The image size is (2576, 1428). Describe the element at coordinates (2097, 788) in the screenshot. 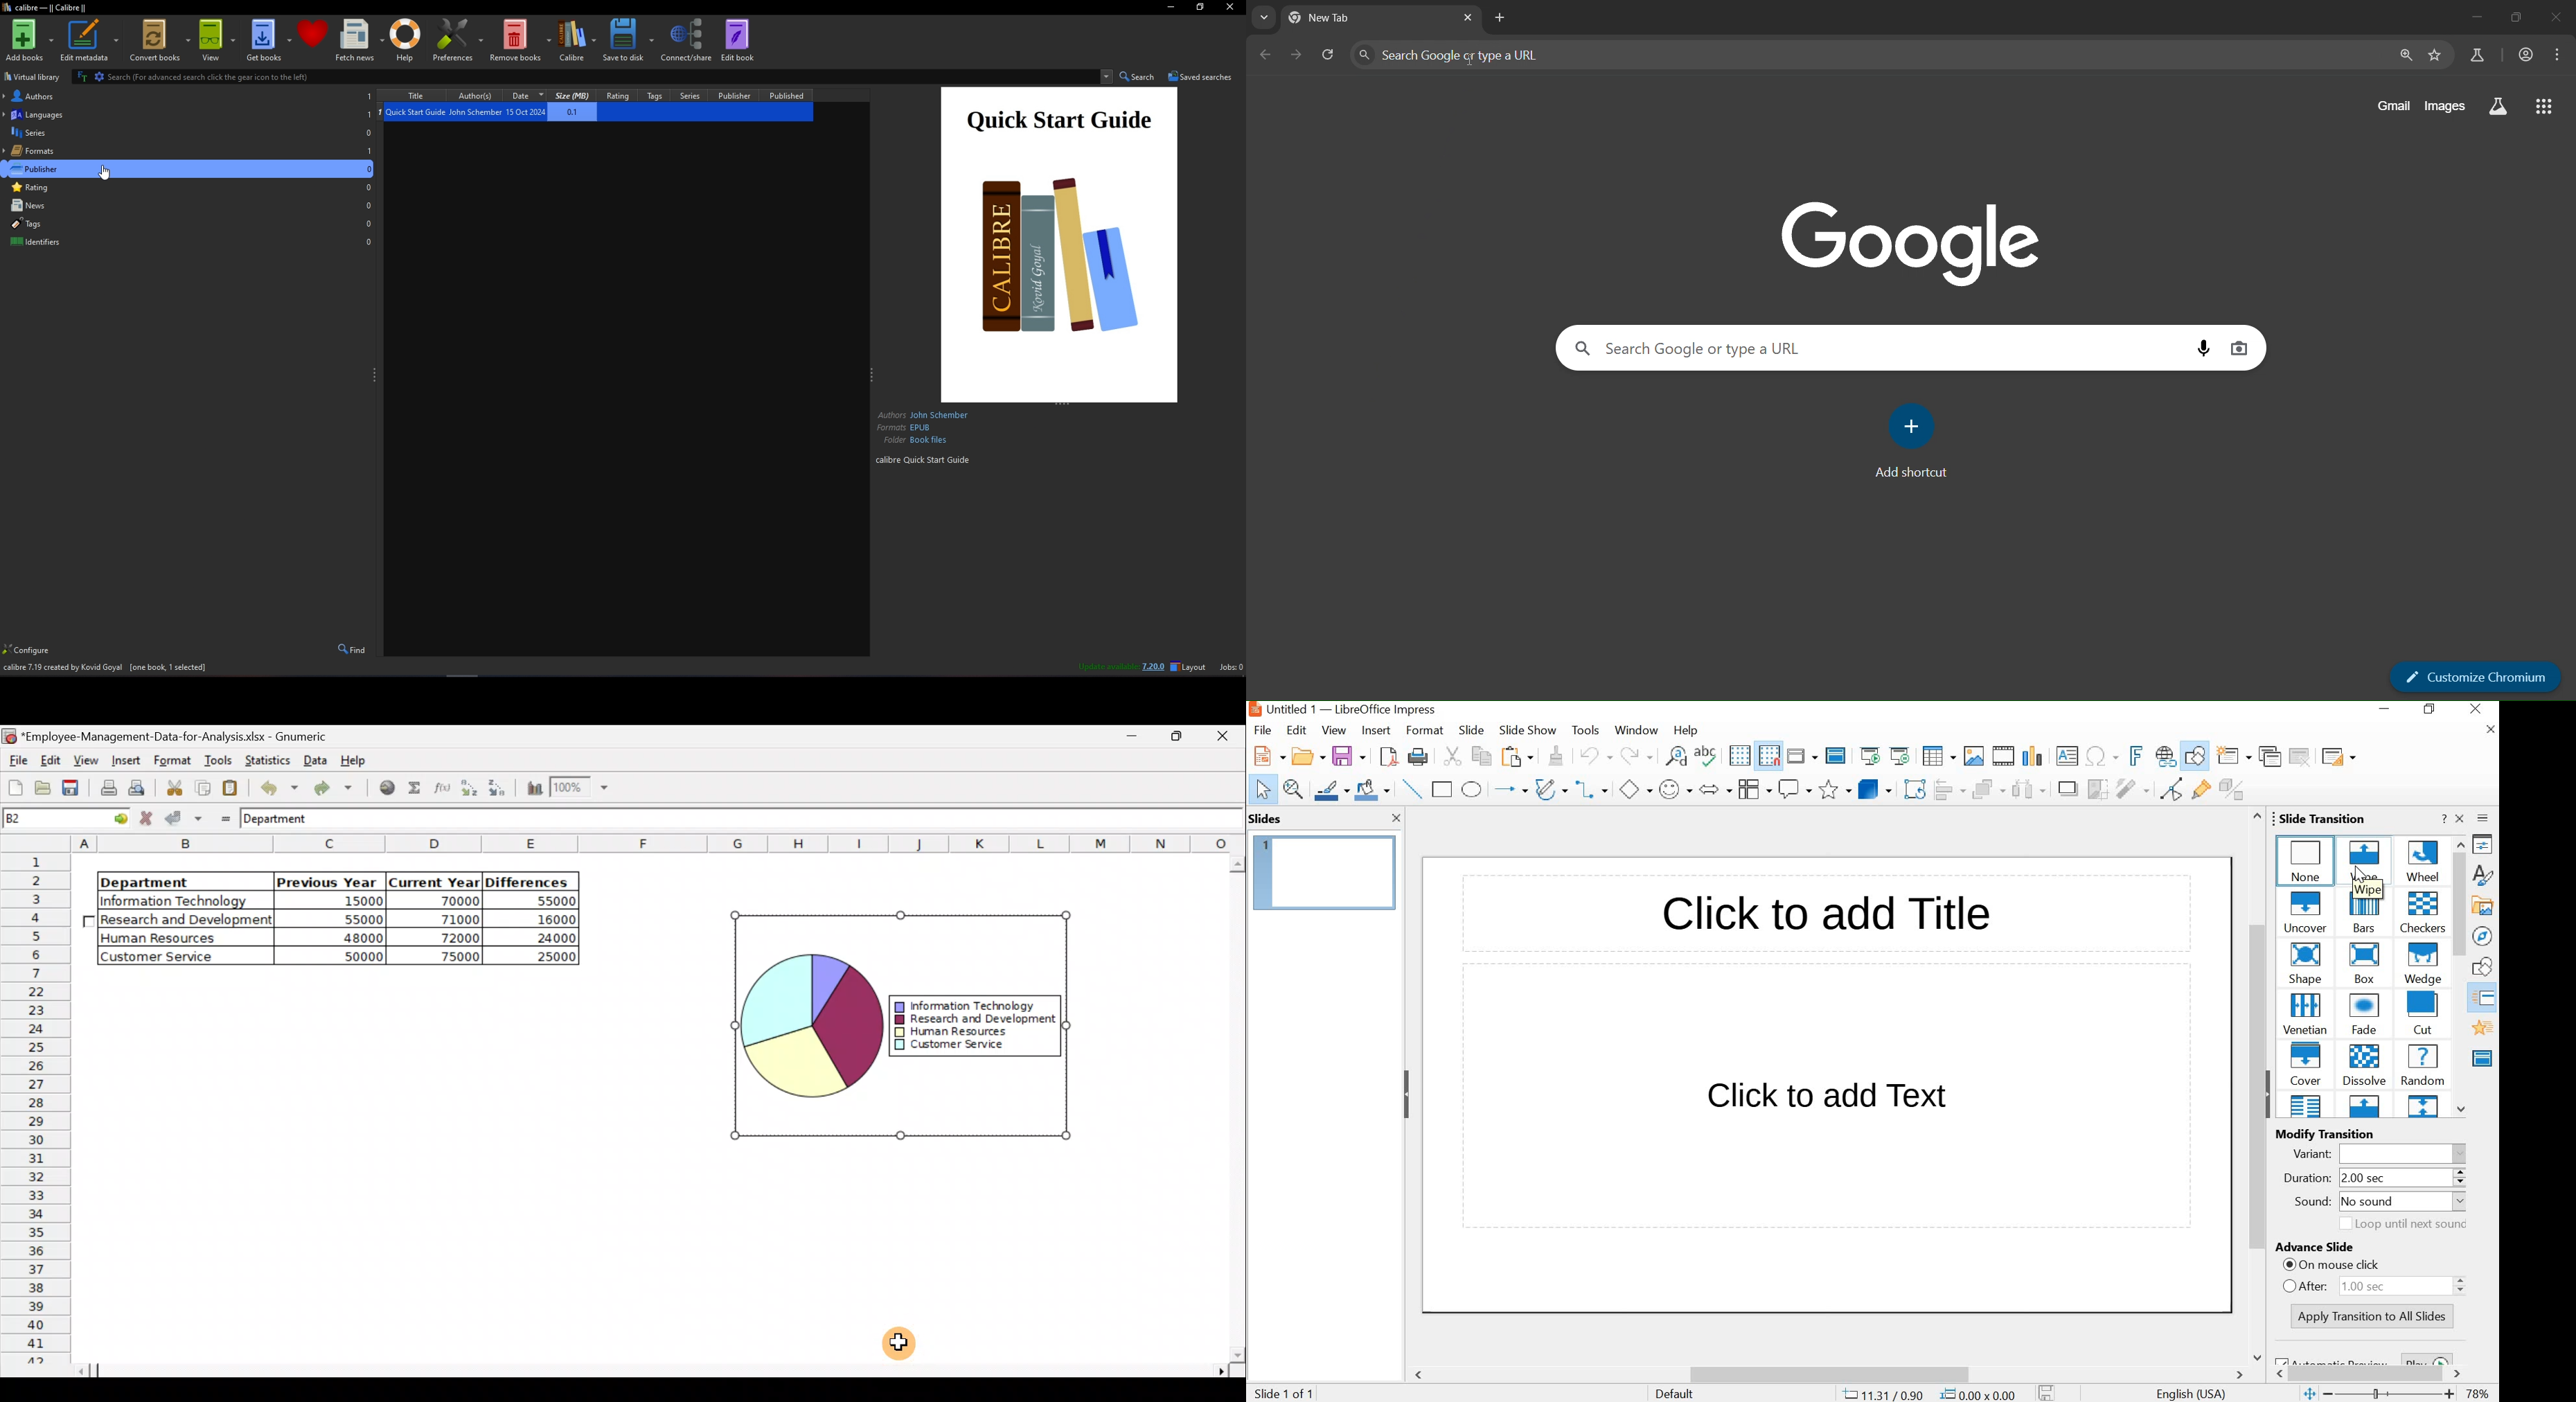

I see `Crop Image` at that location.